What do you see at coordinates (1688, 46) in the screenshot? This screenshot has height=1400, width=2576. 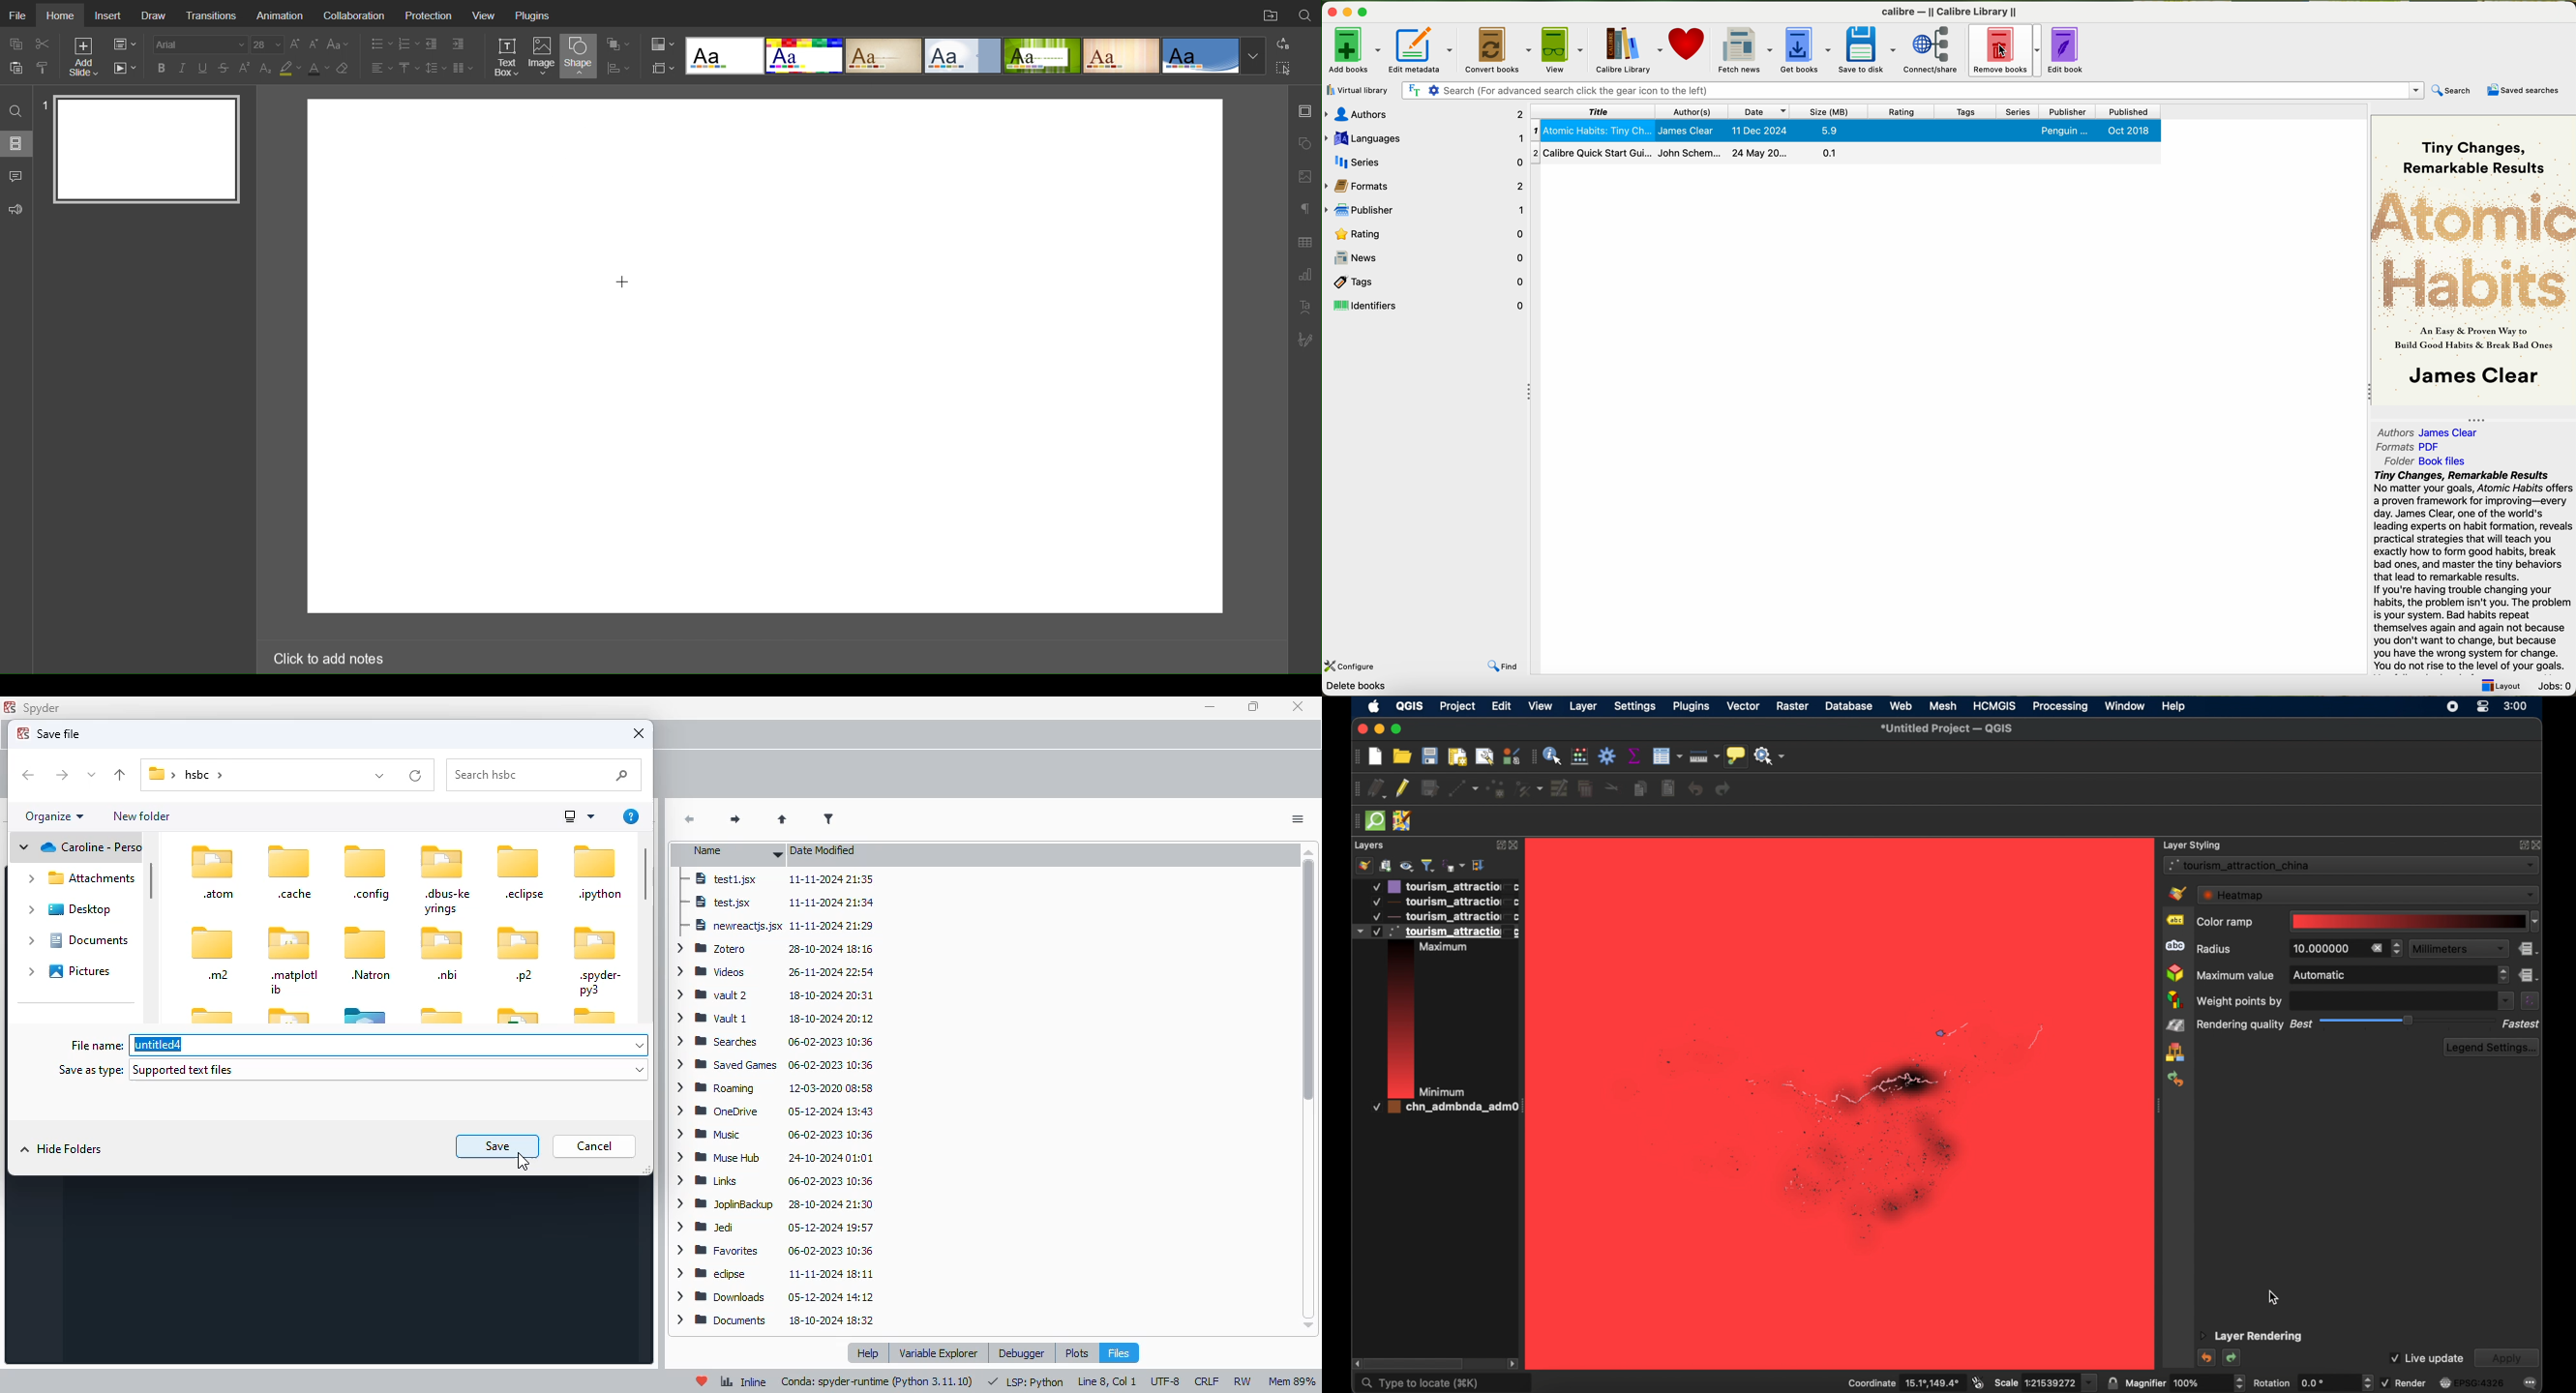 I see `donate` at bounding box center [1688, 46].